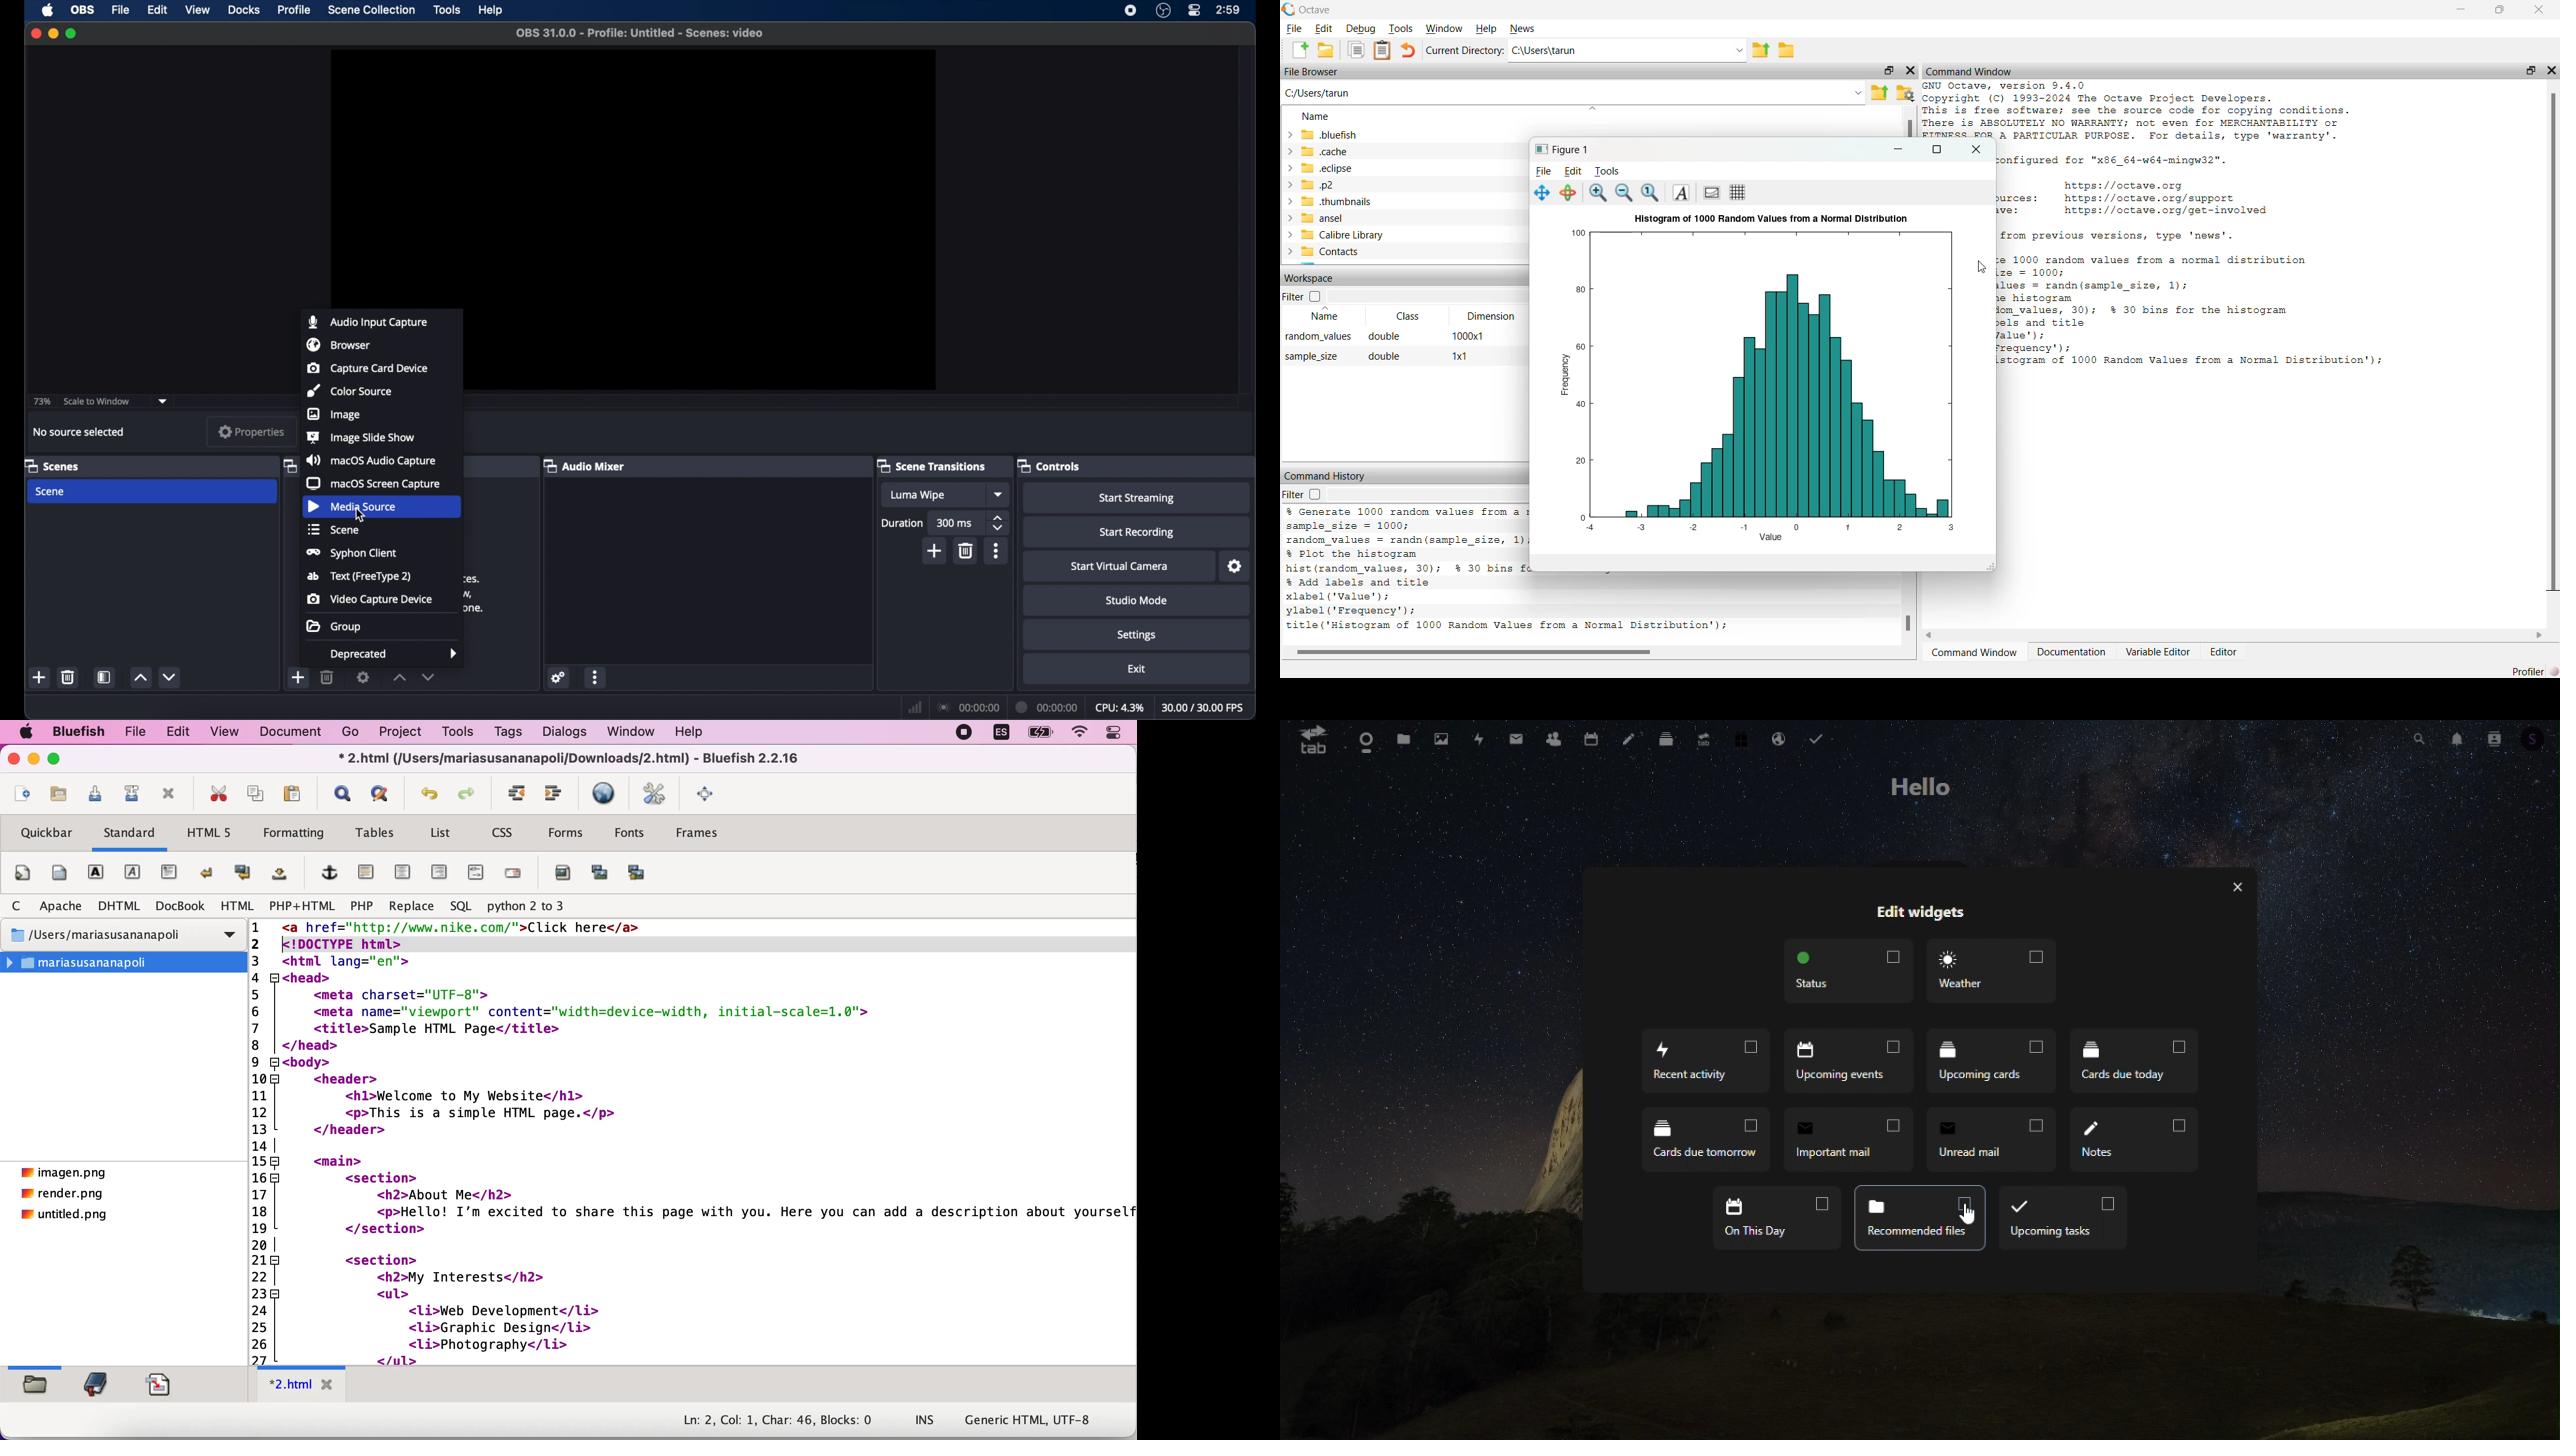 The width and height of the screenshot is (2576, 1456). Describe the element at coordinates (1135, 601) in the screenshot. I see `studio mode` at that location.